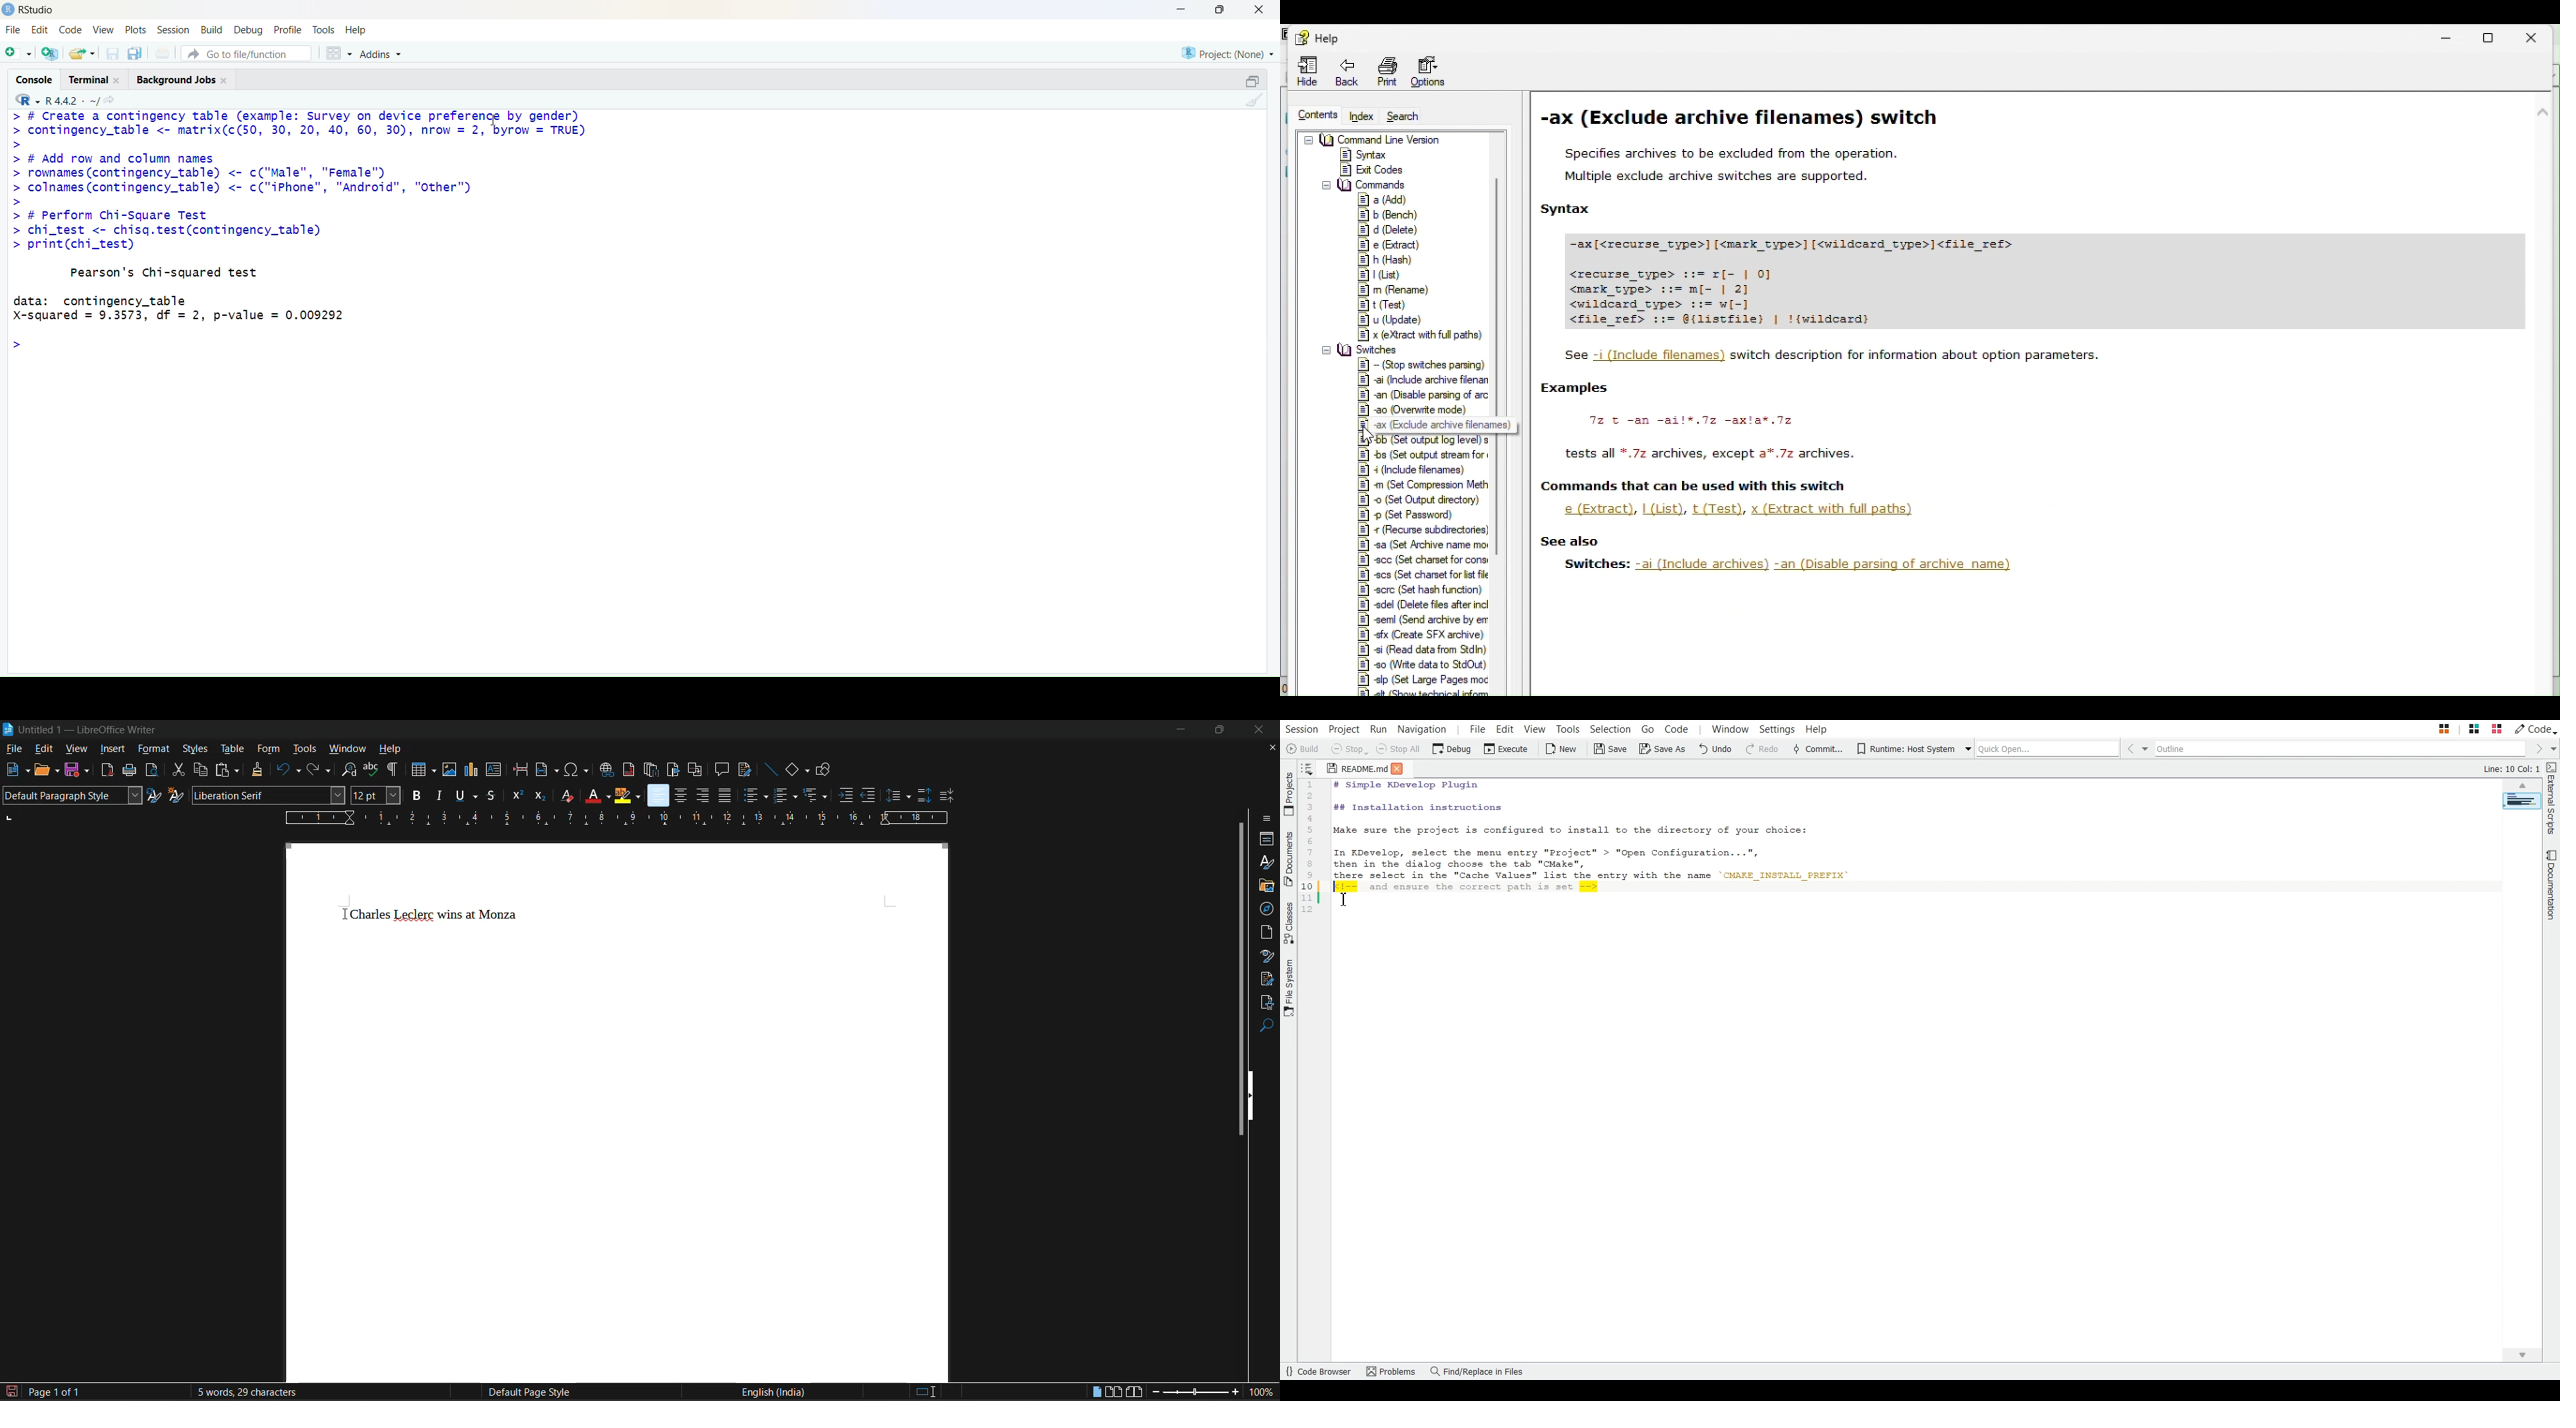 This screenshot has width=2576, height=1428. Describe the element at coordinates (1314, 37) in the screenshot. I see `Help ` at that location.